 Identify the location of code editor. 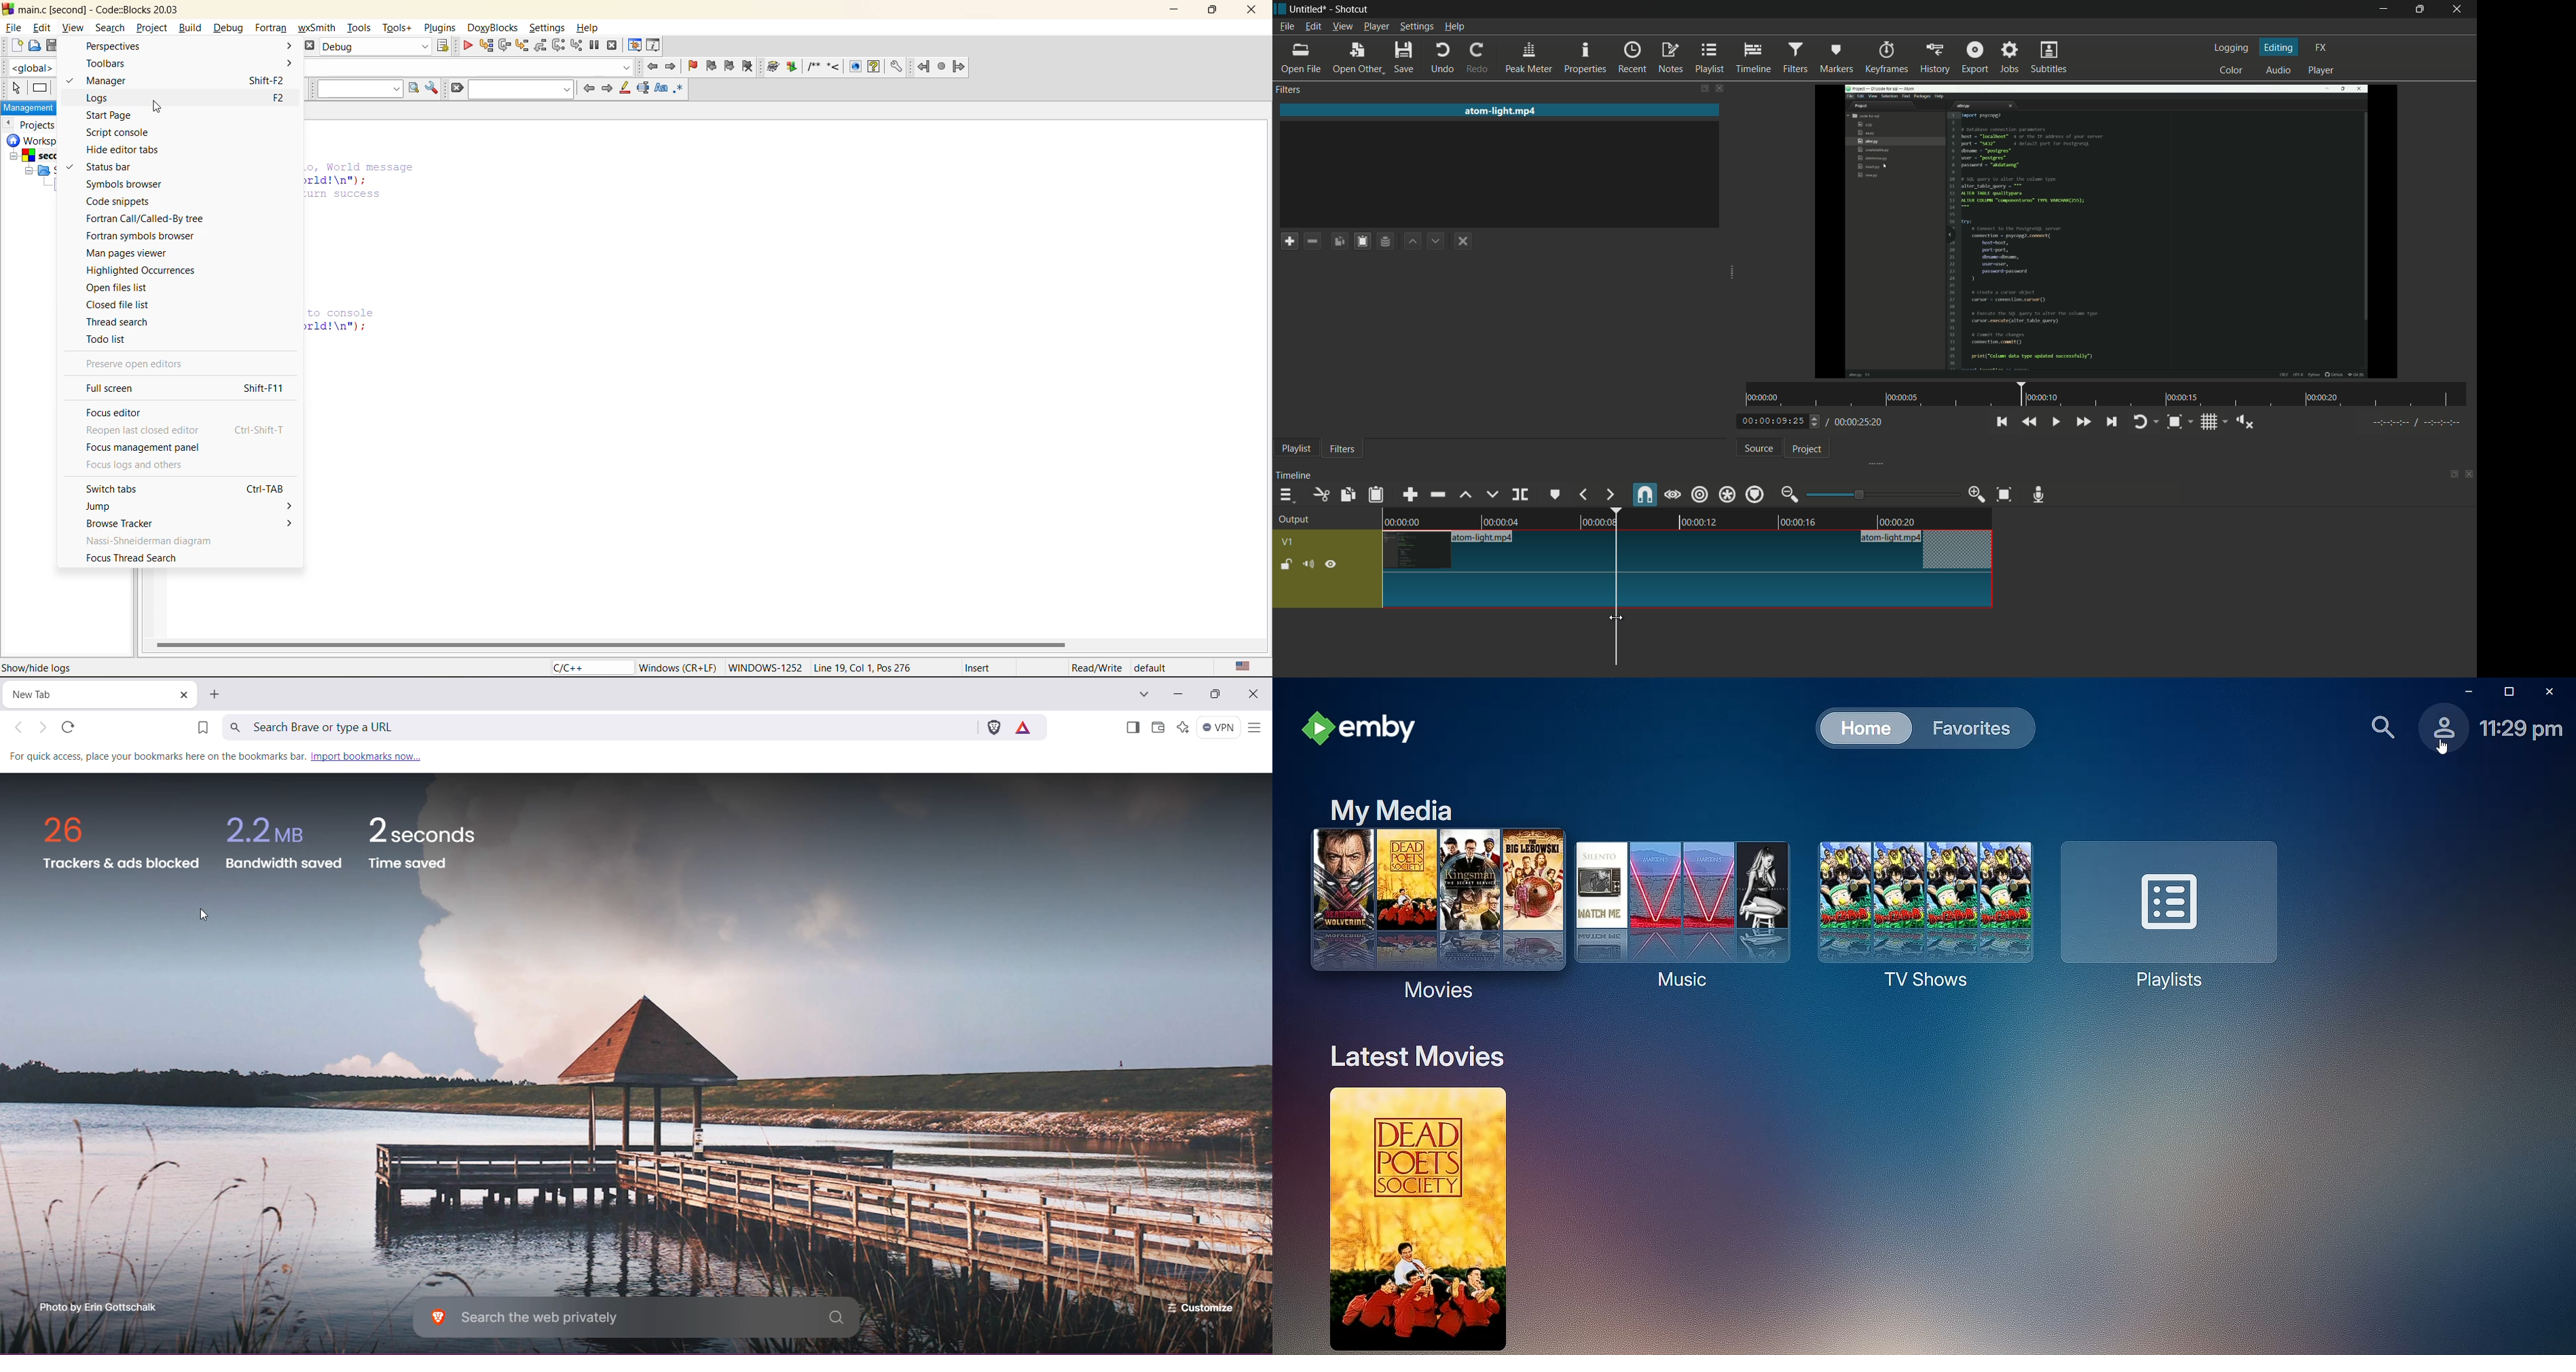
(361, 250).